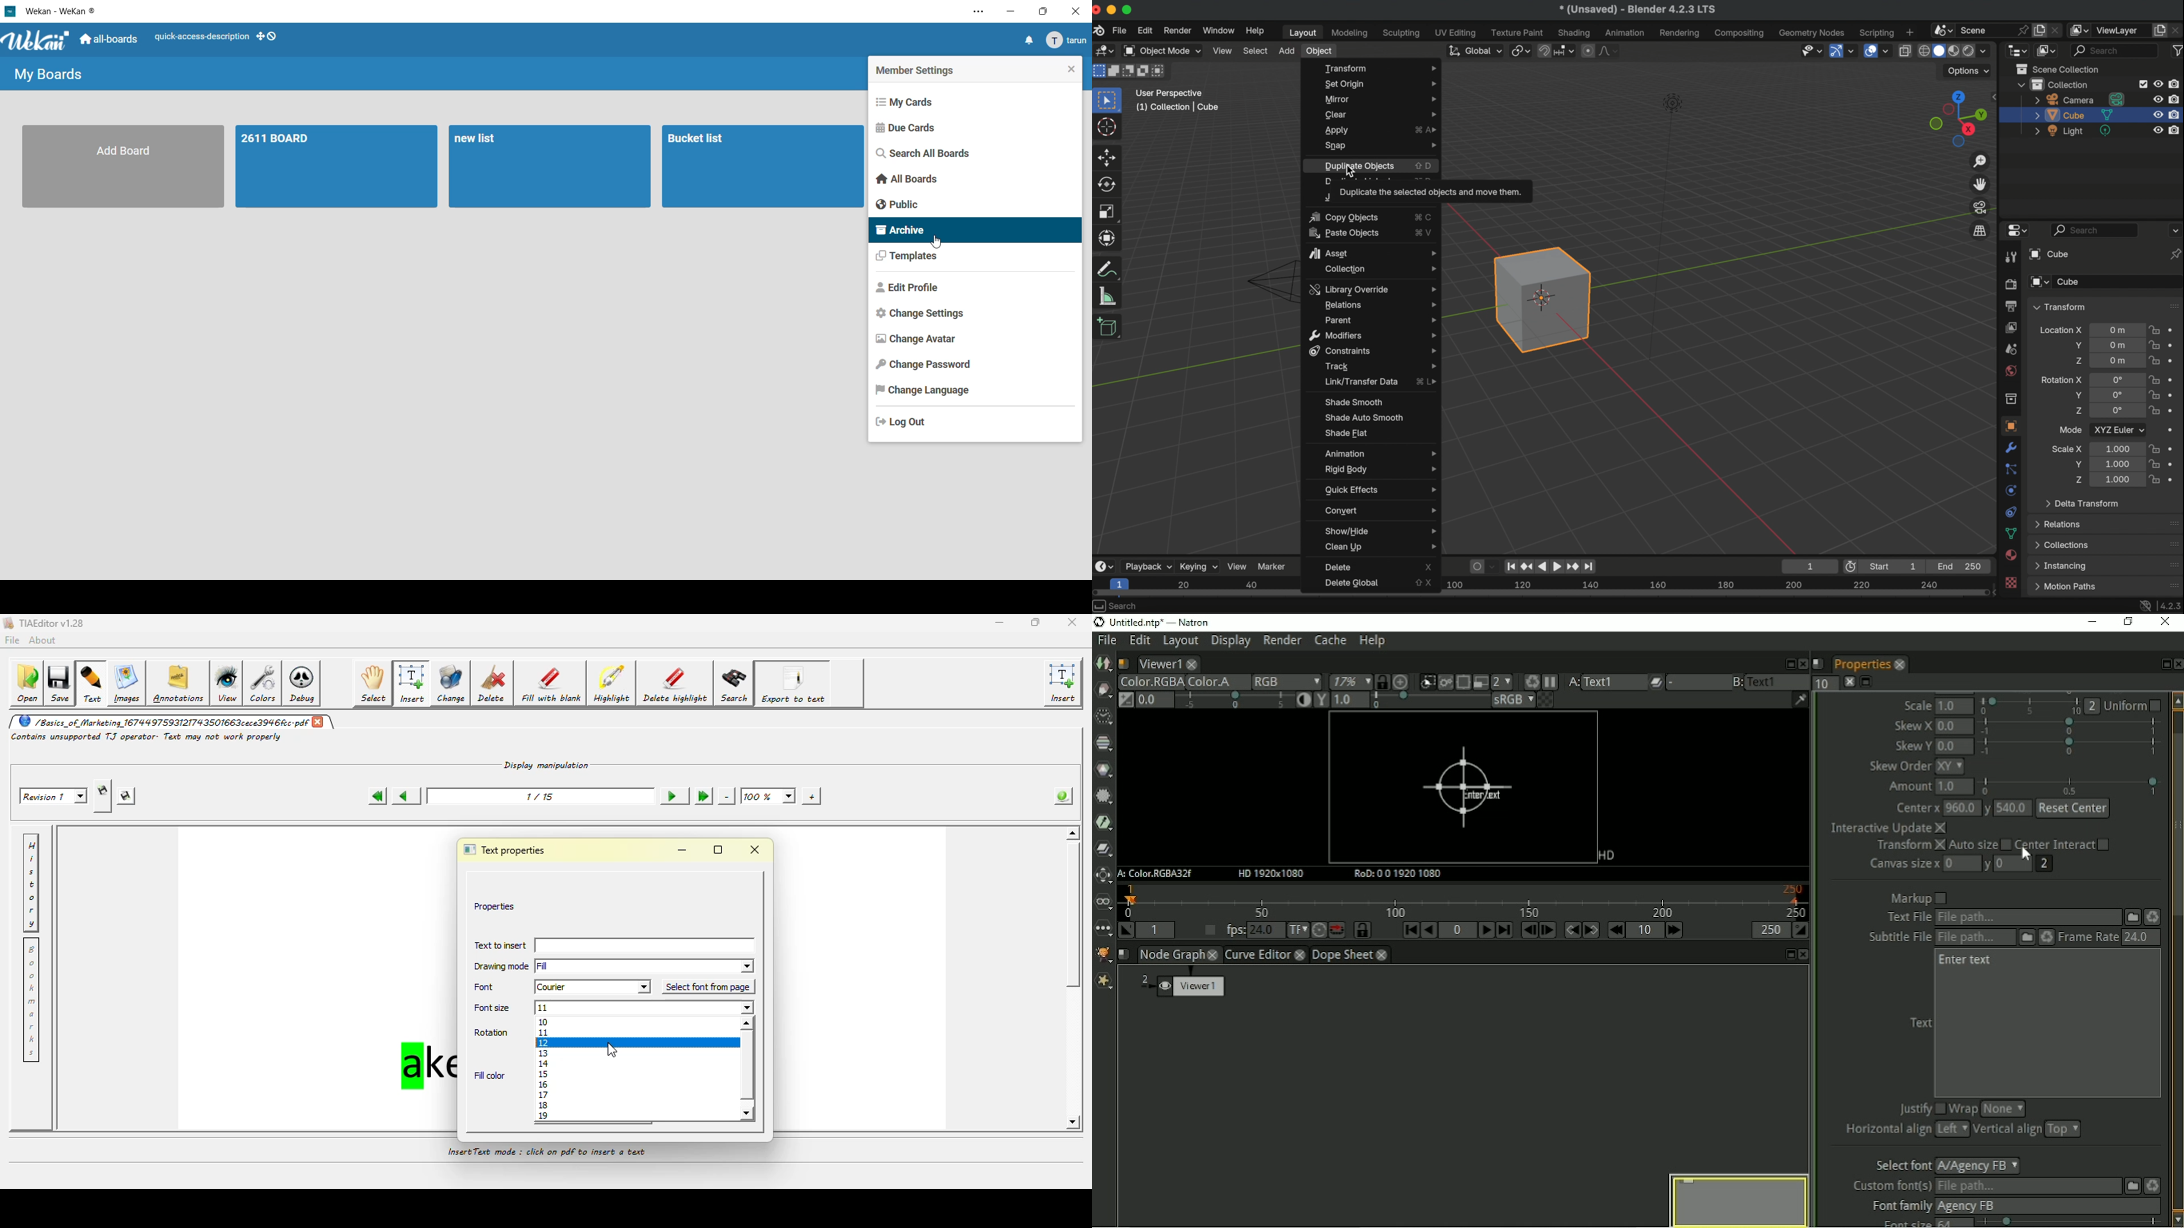  Describe the element at coordinates (1566, 50) in the screenshot. I see `snapping` at that location.